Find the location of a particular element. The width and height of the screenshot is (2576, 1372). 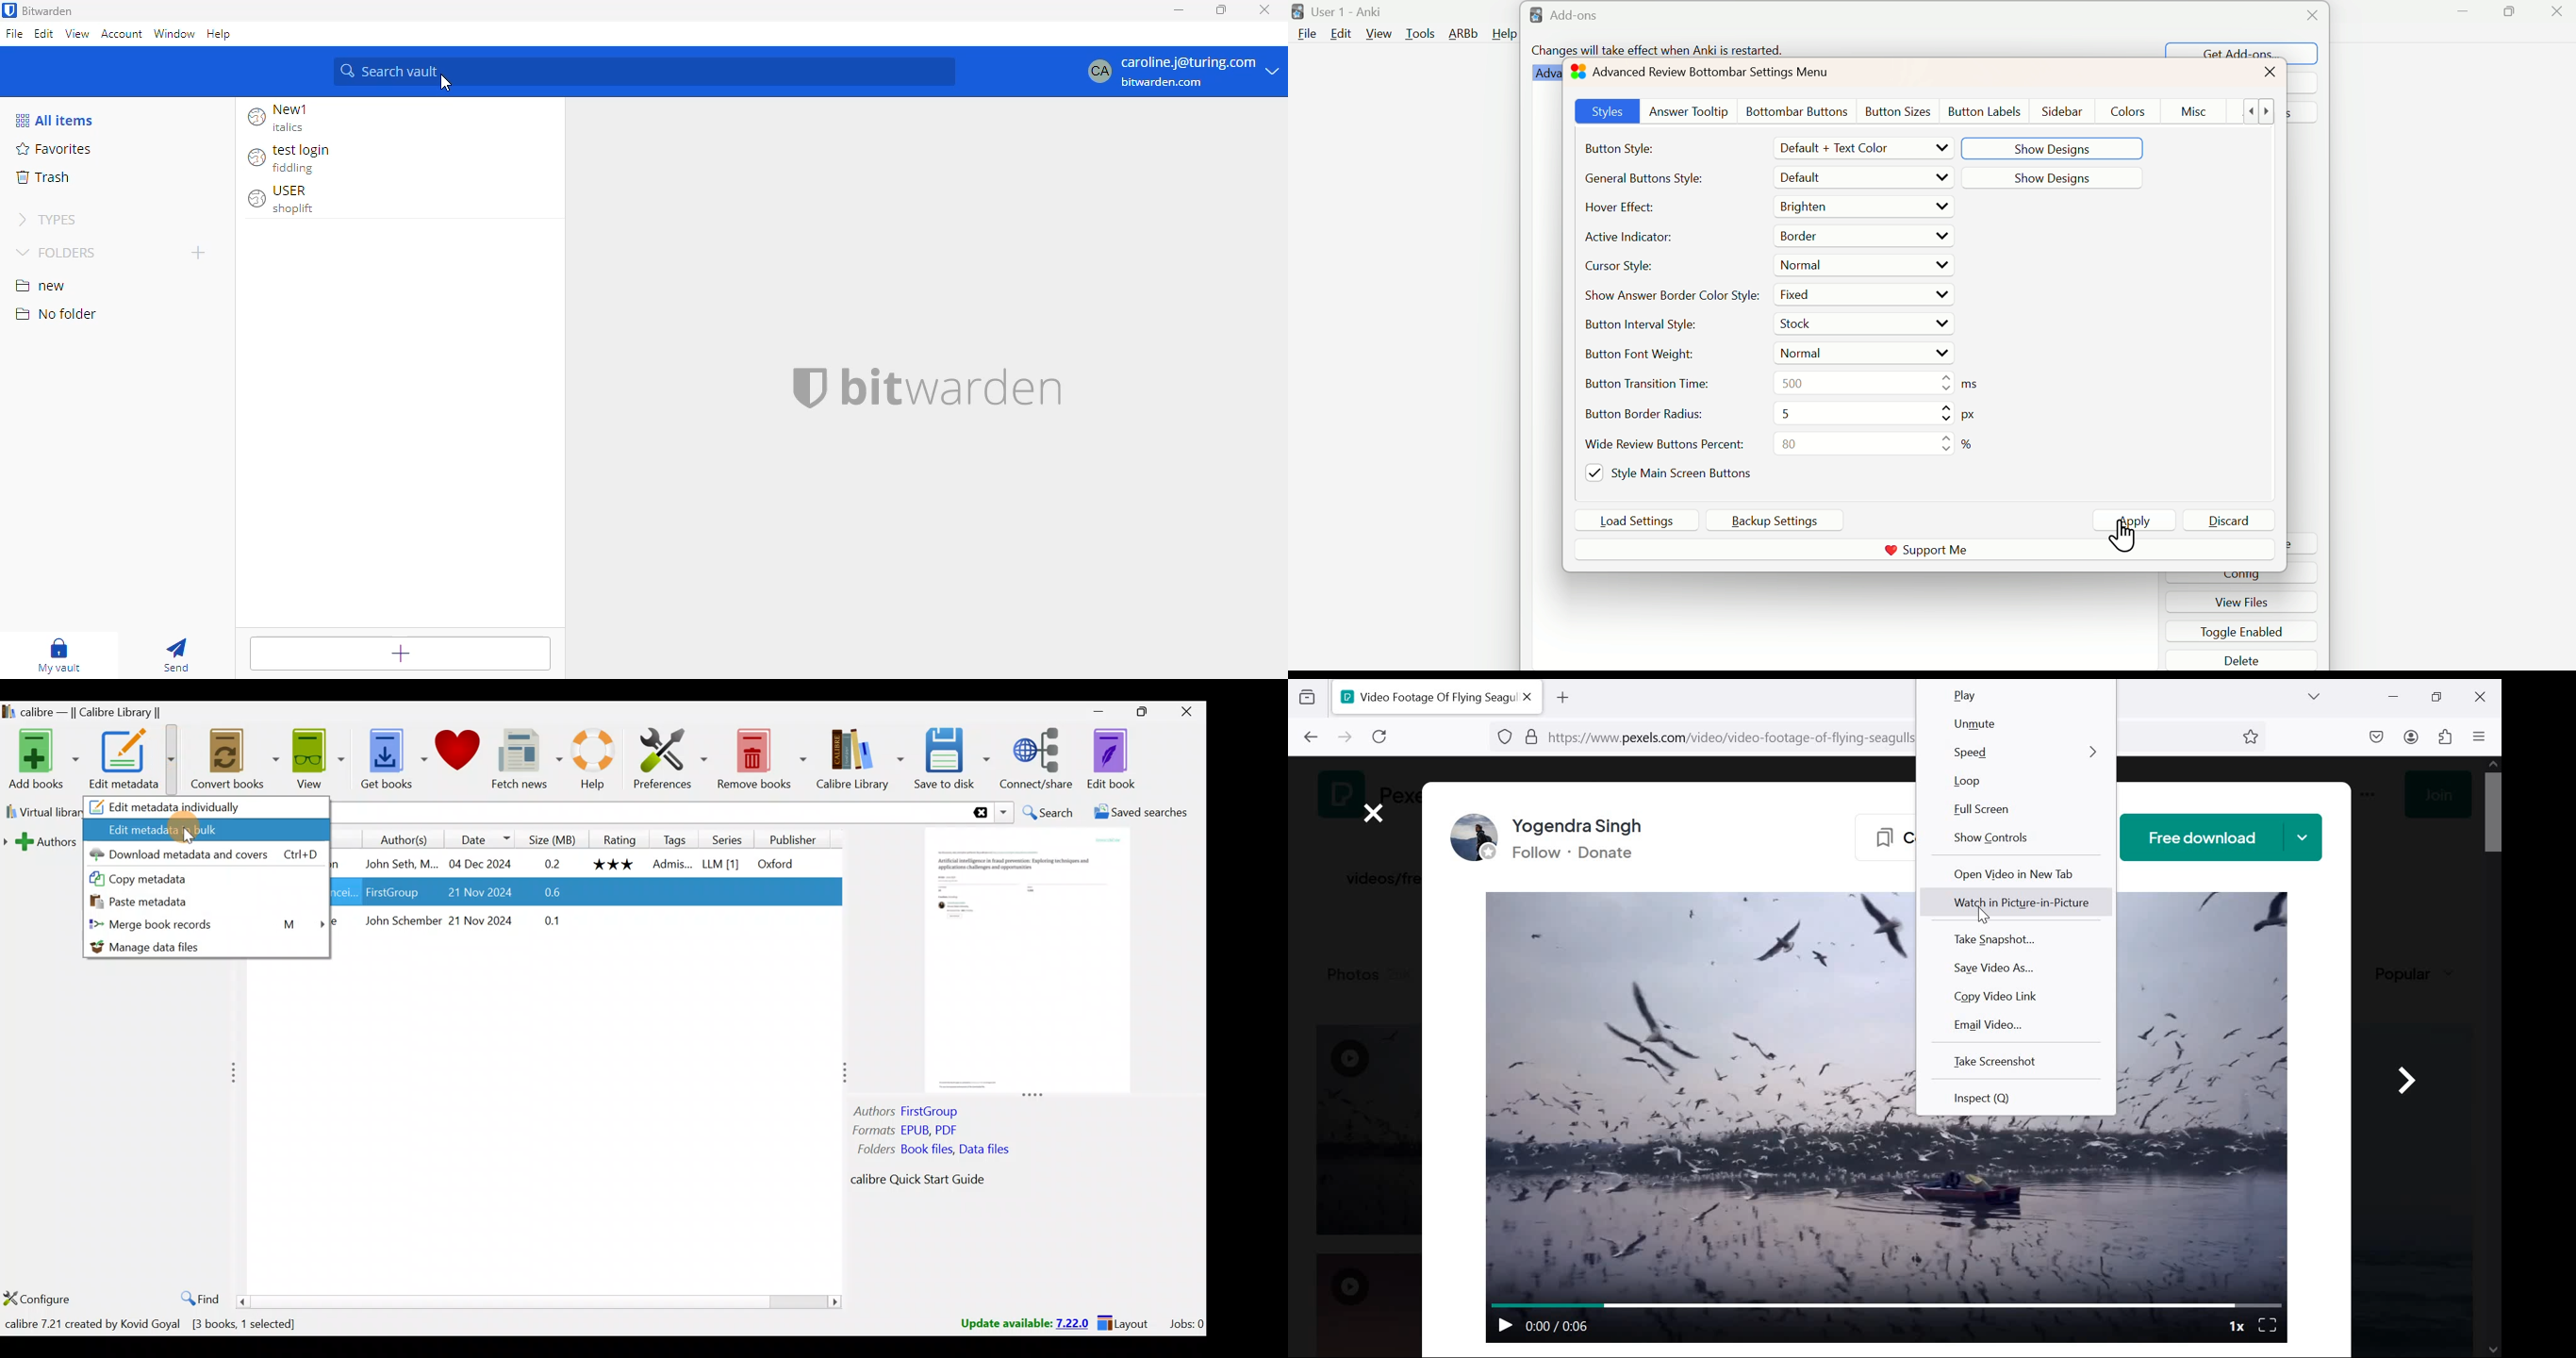

close is located at coordinates (2280, 73).